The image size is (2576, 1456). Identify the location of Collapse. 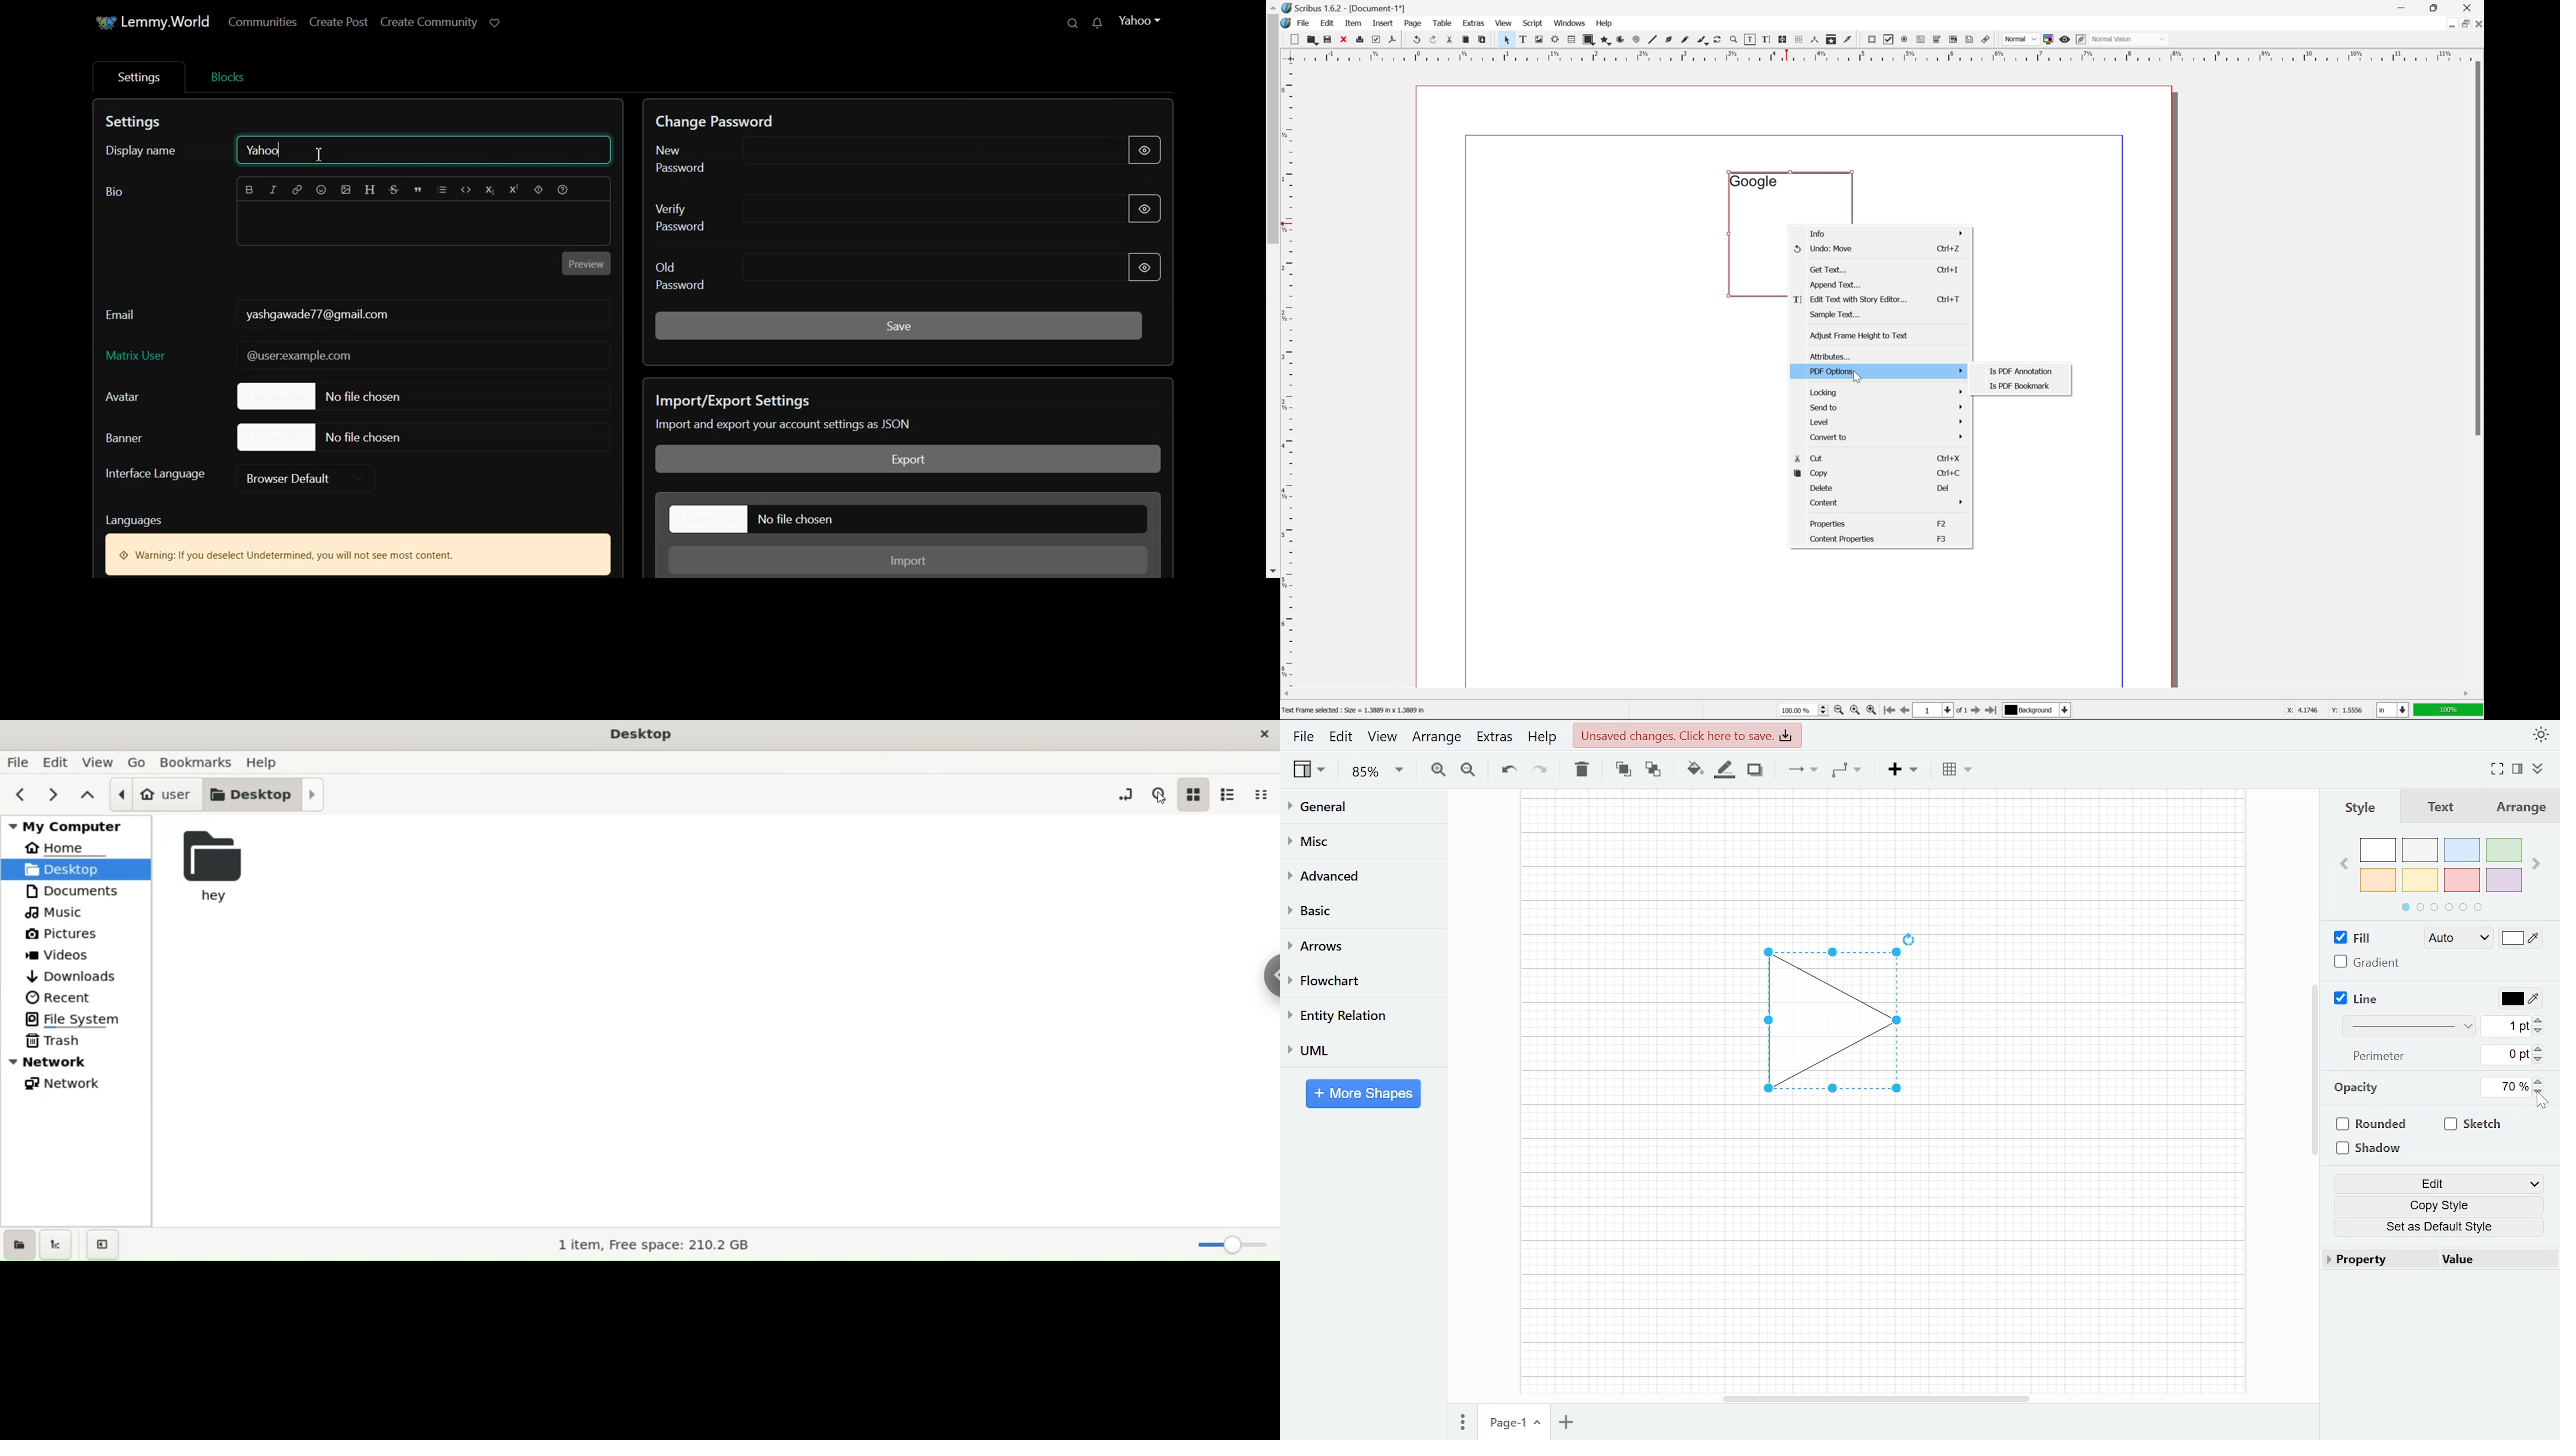
(2545, 771).